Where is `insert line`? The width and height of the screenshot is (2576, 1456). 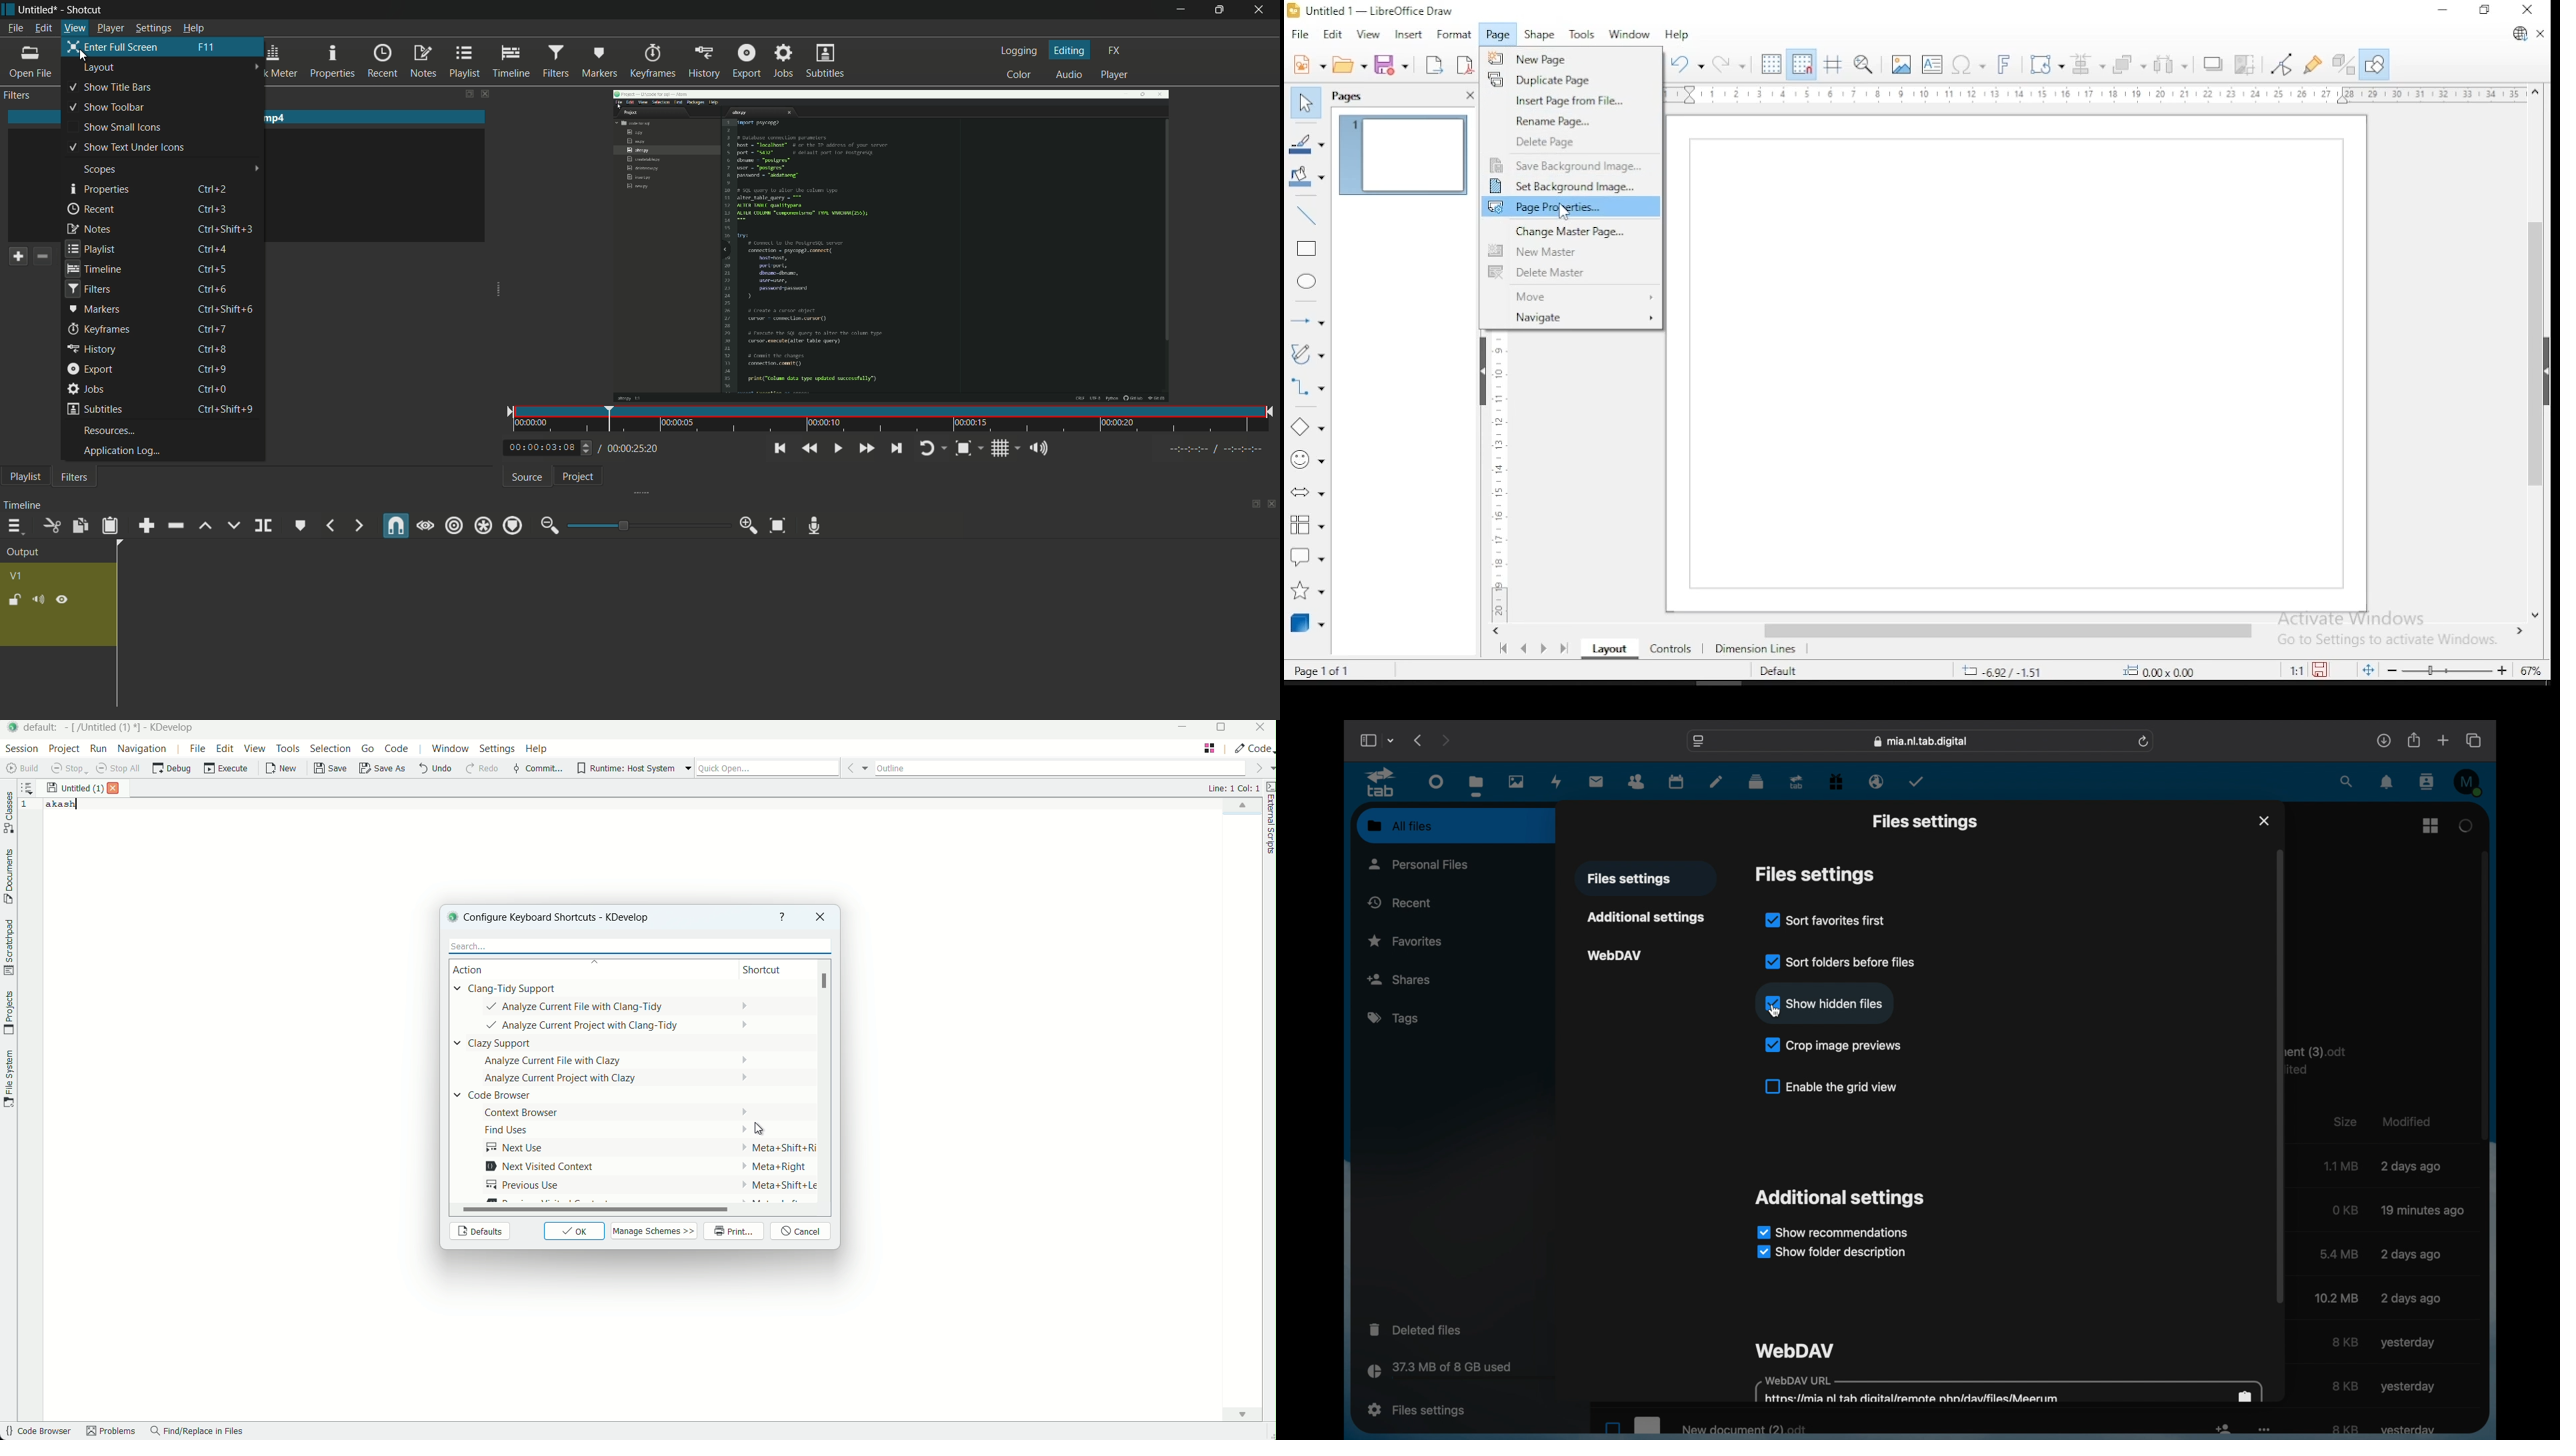
insert line is located at coordinates (1308, 216).